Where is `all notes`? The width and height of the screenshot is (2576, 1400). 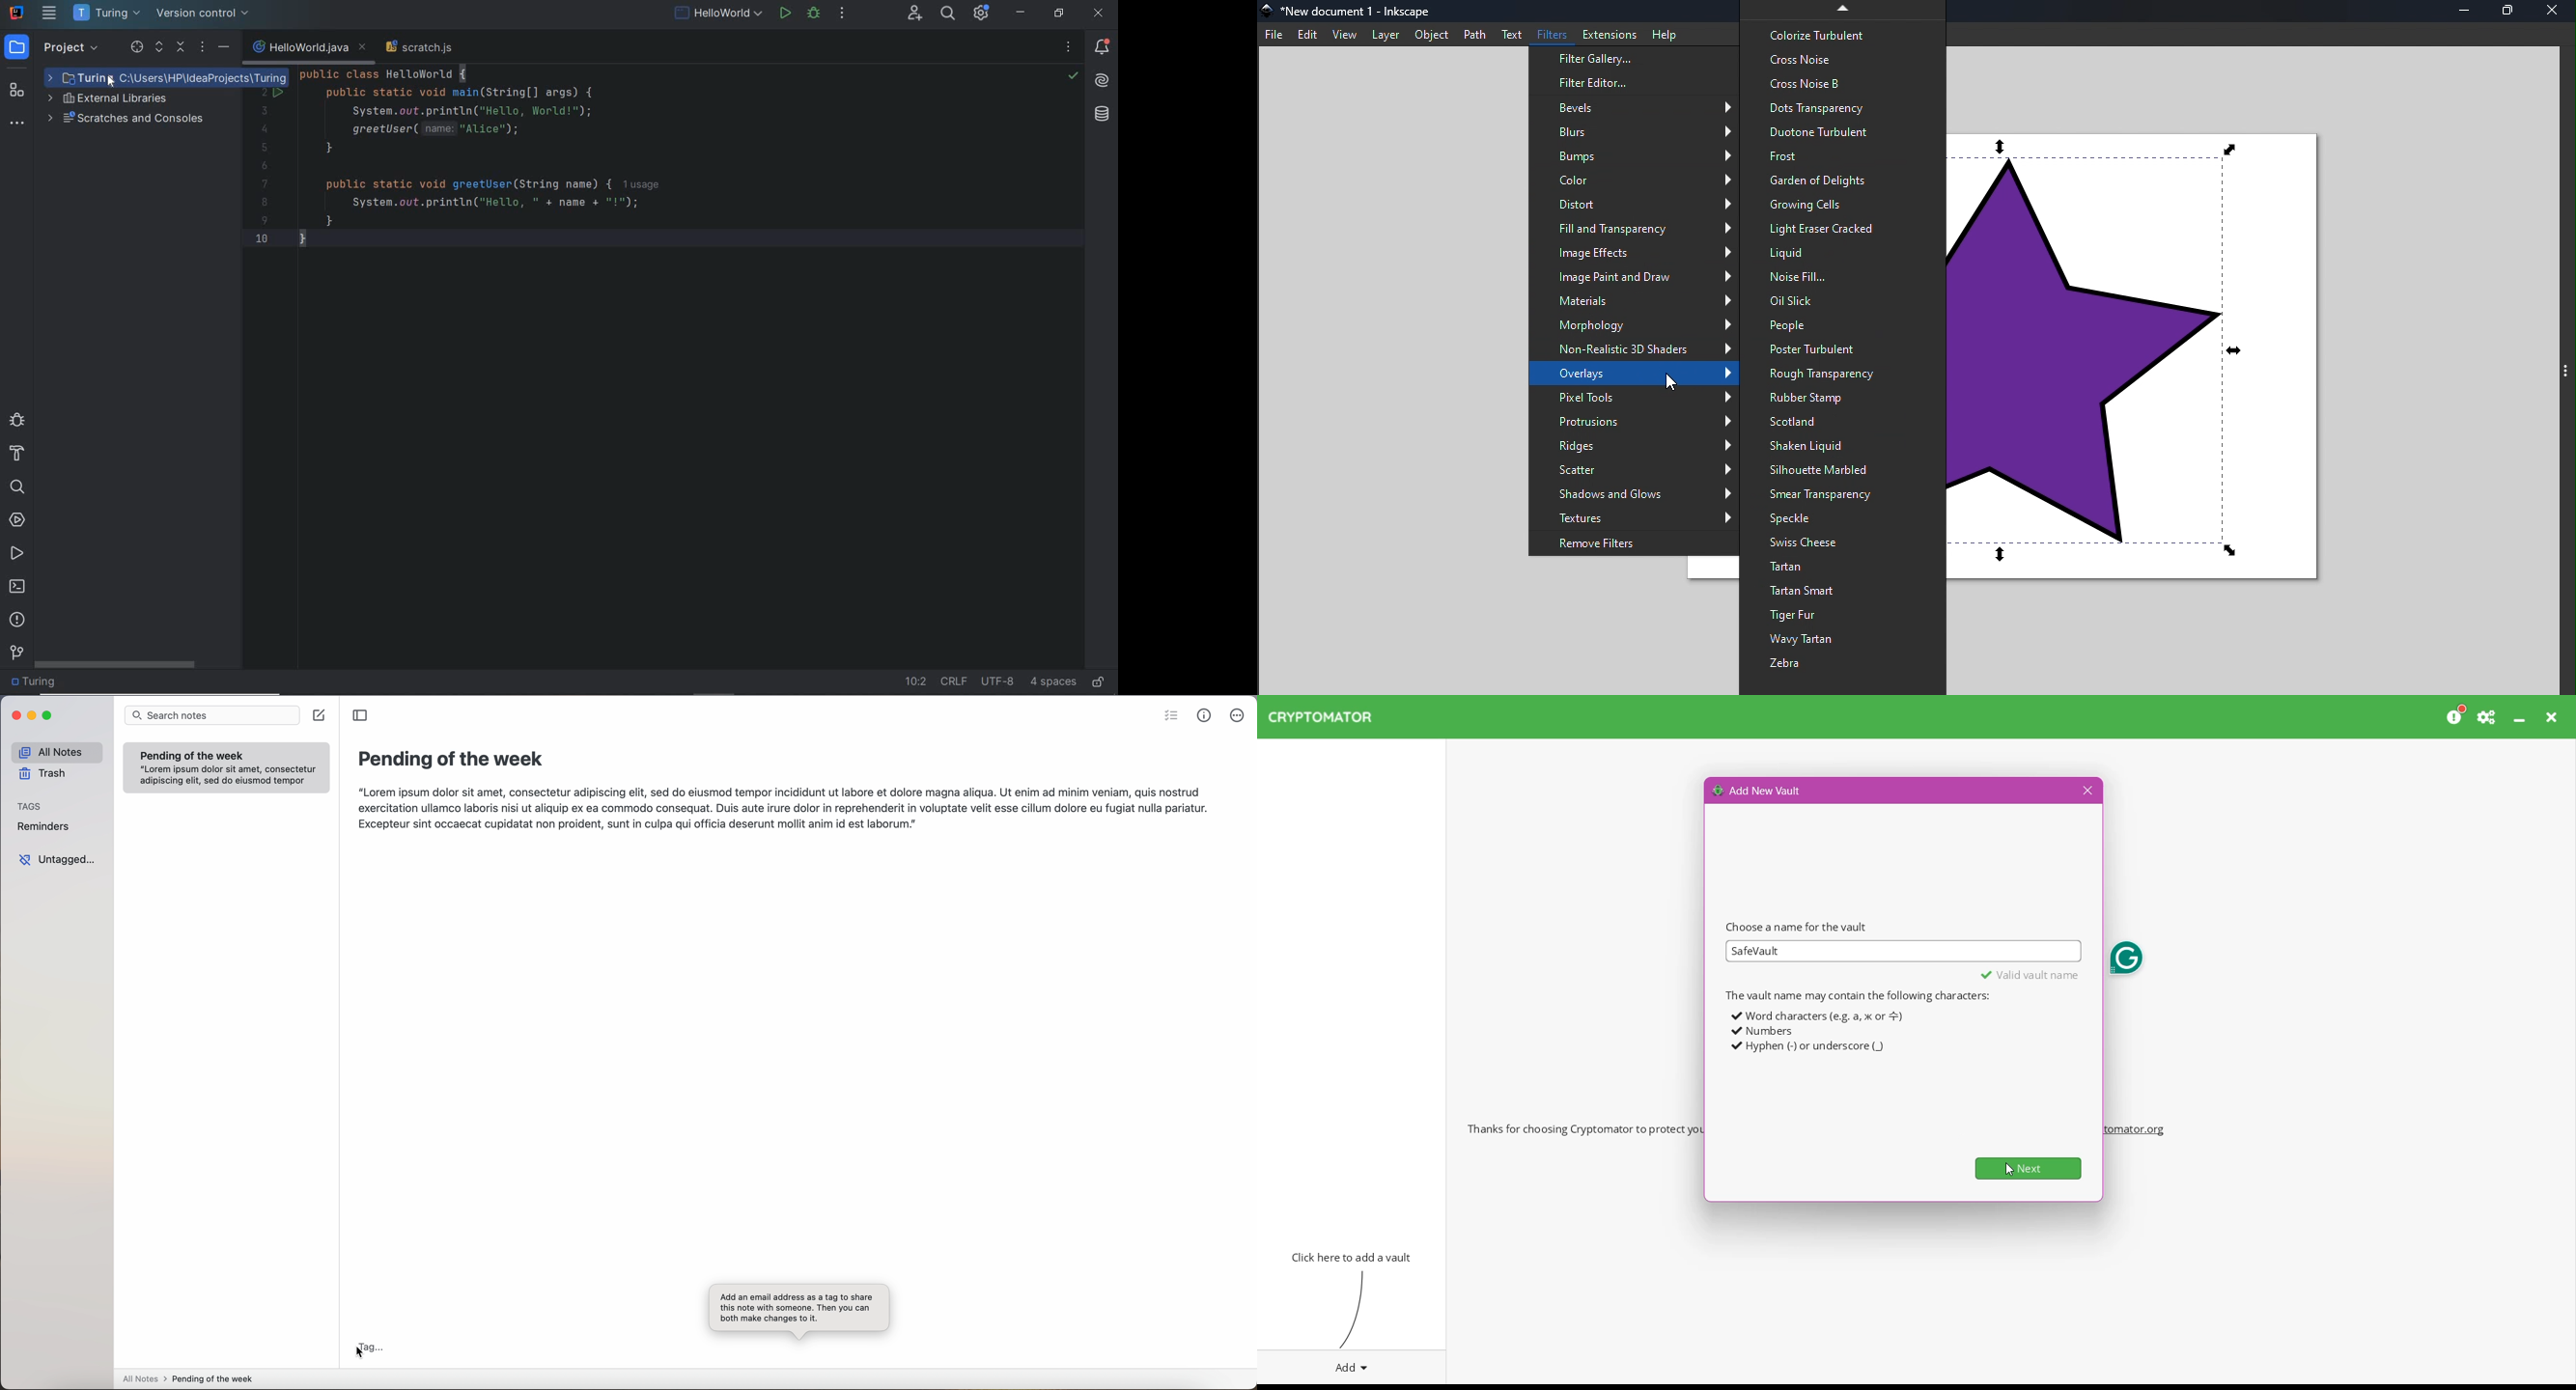 all notes is located at coordinates (57, 752).